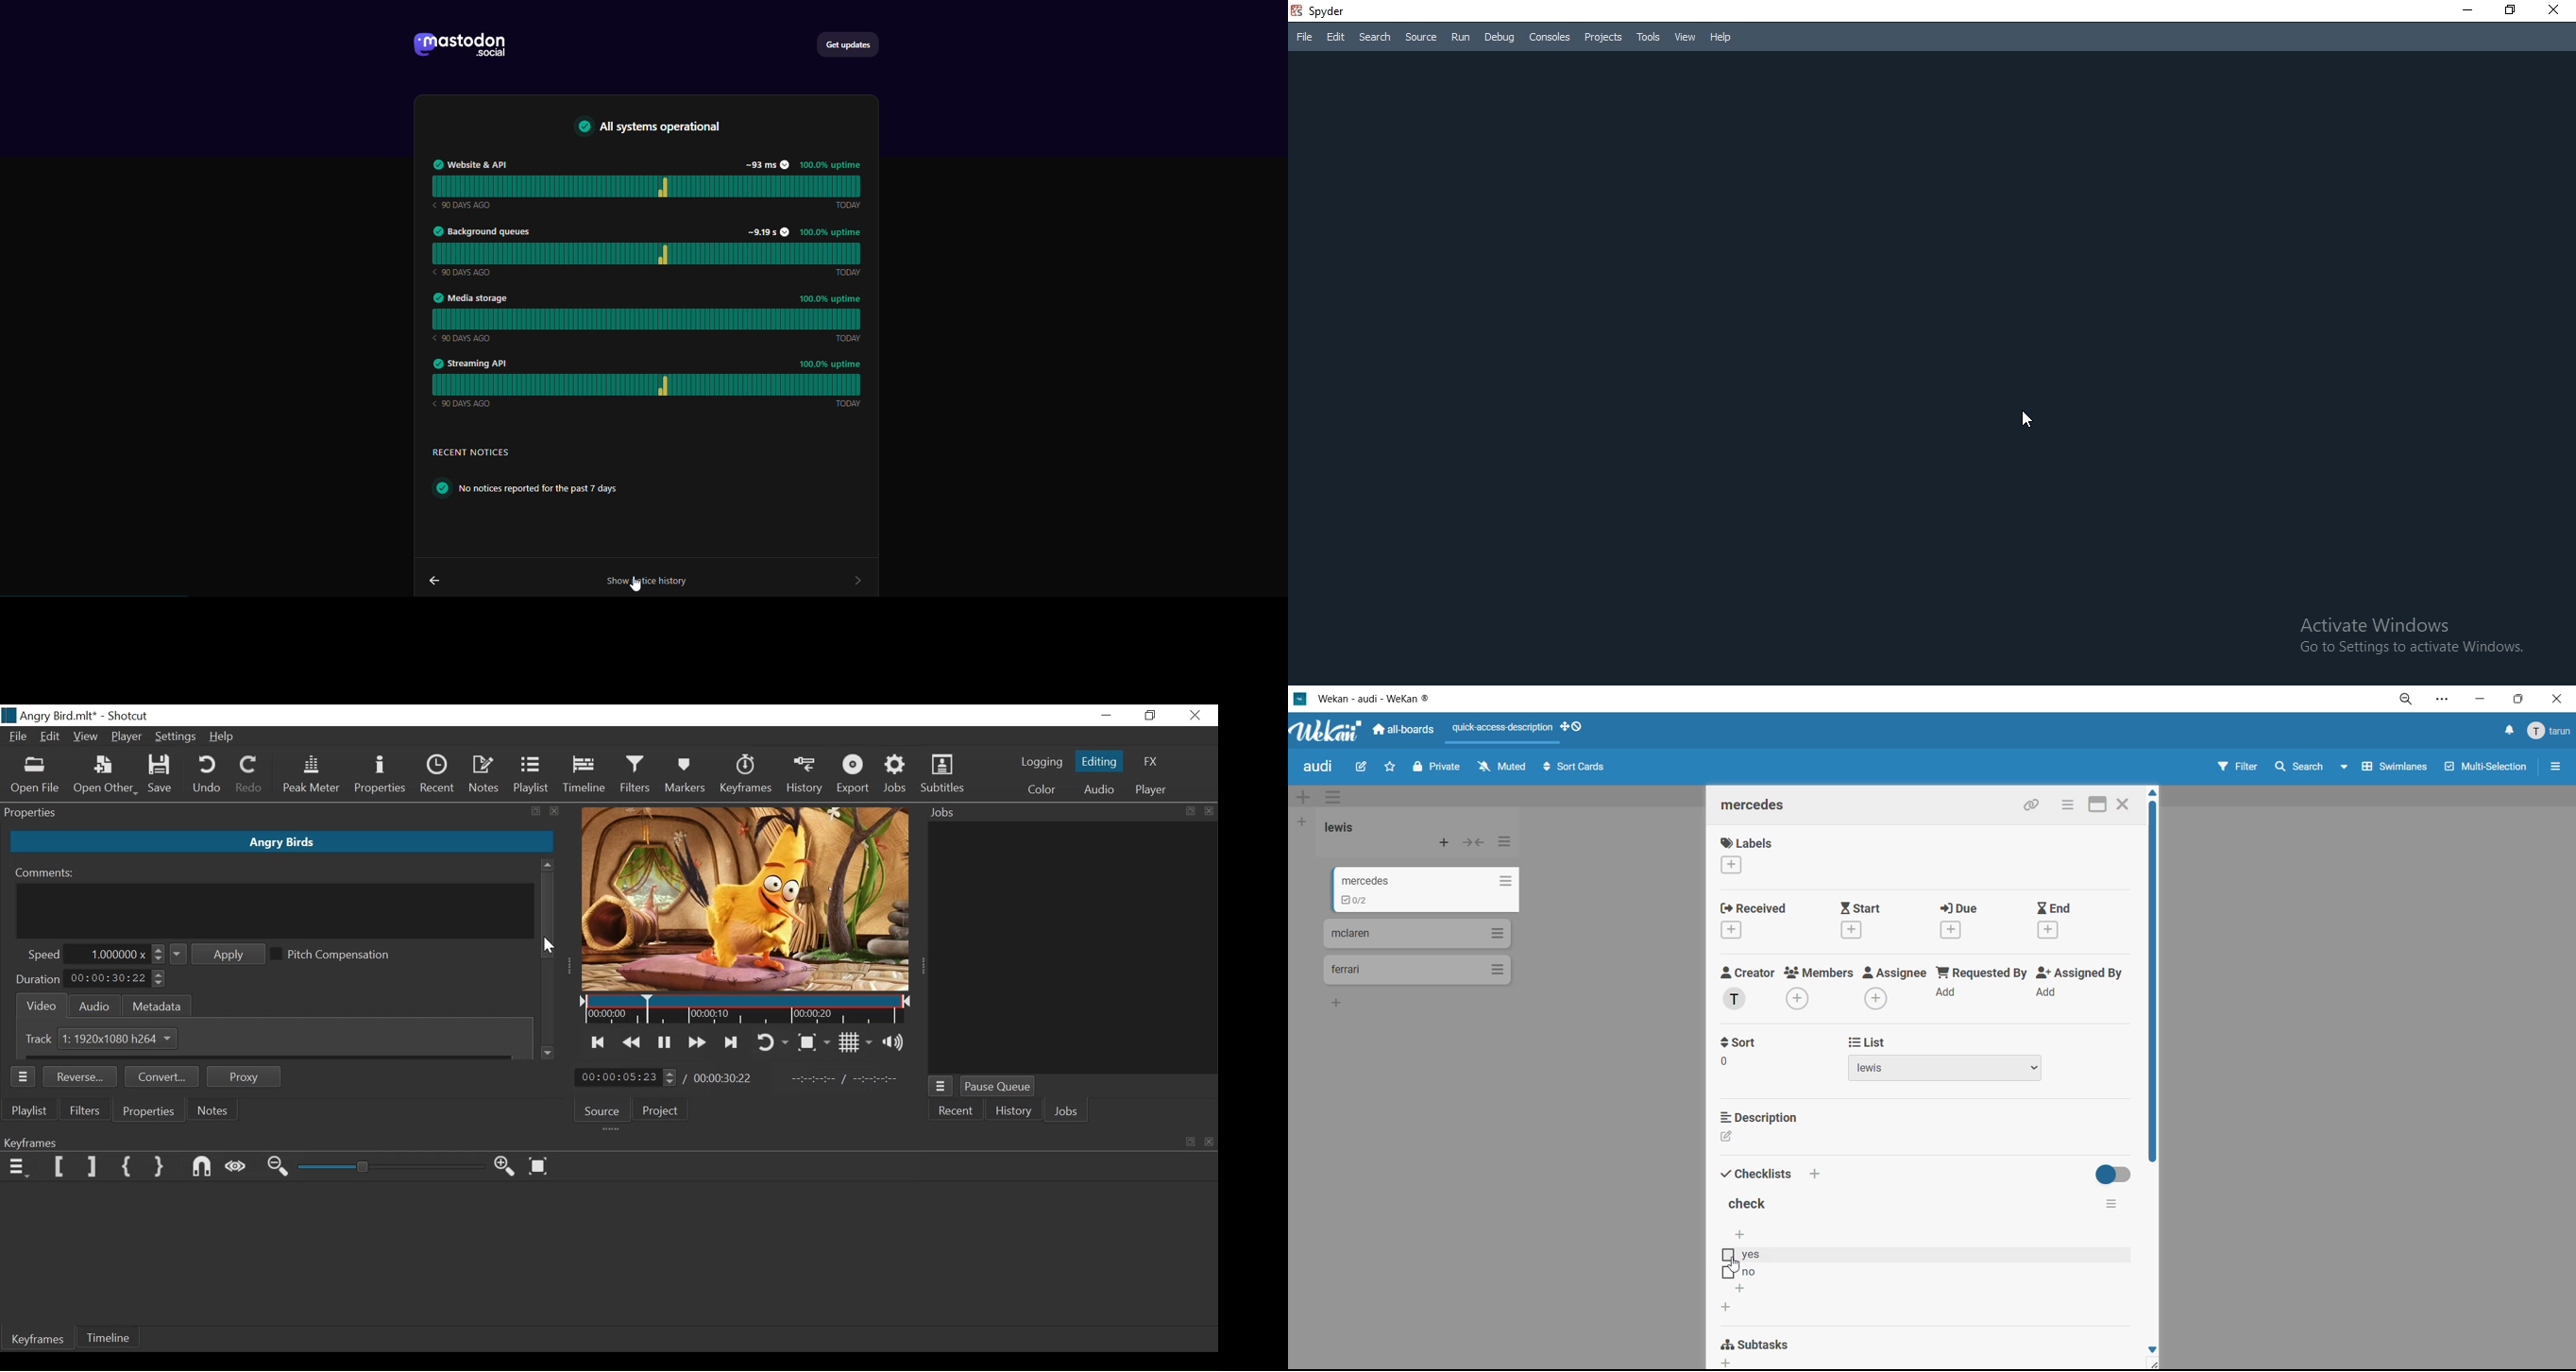 The height and width of the screenshot is (1372, 2576). Describe the element at coordinates (559, 489) in the screenshot. I see `instruction` at that location.